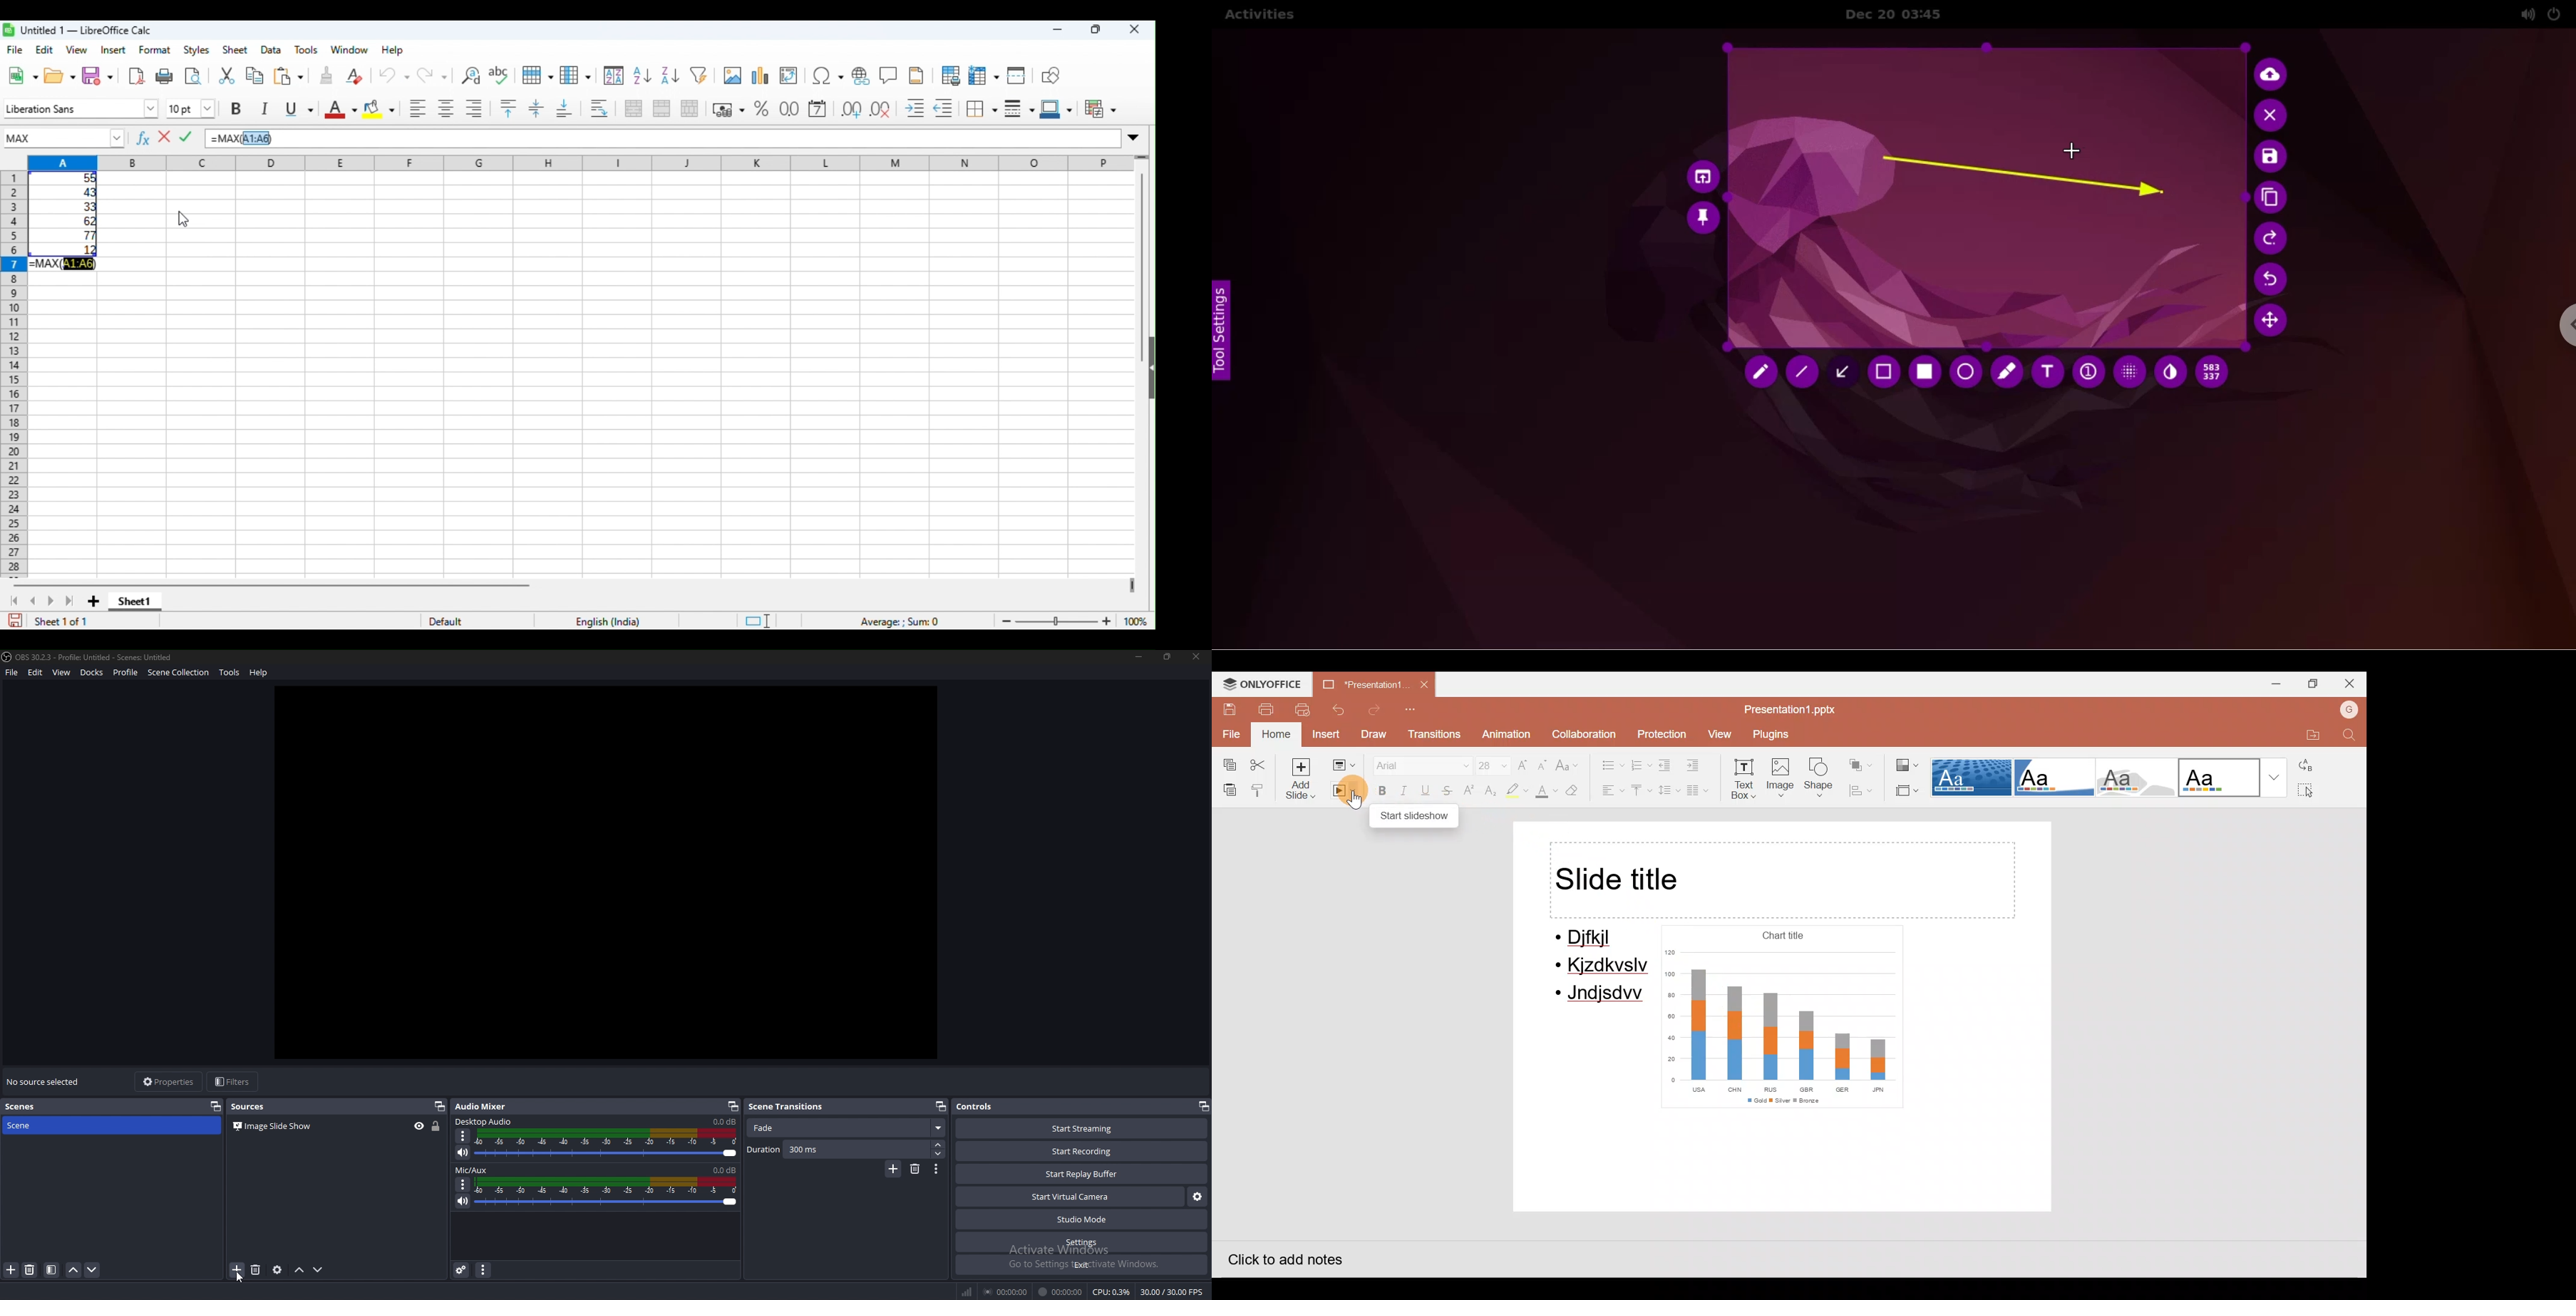  Describe the element at coordinates (464, 1185) in the screenshot. I see `options` at that location.